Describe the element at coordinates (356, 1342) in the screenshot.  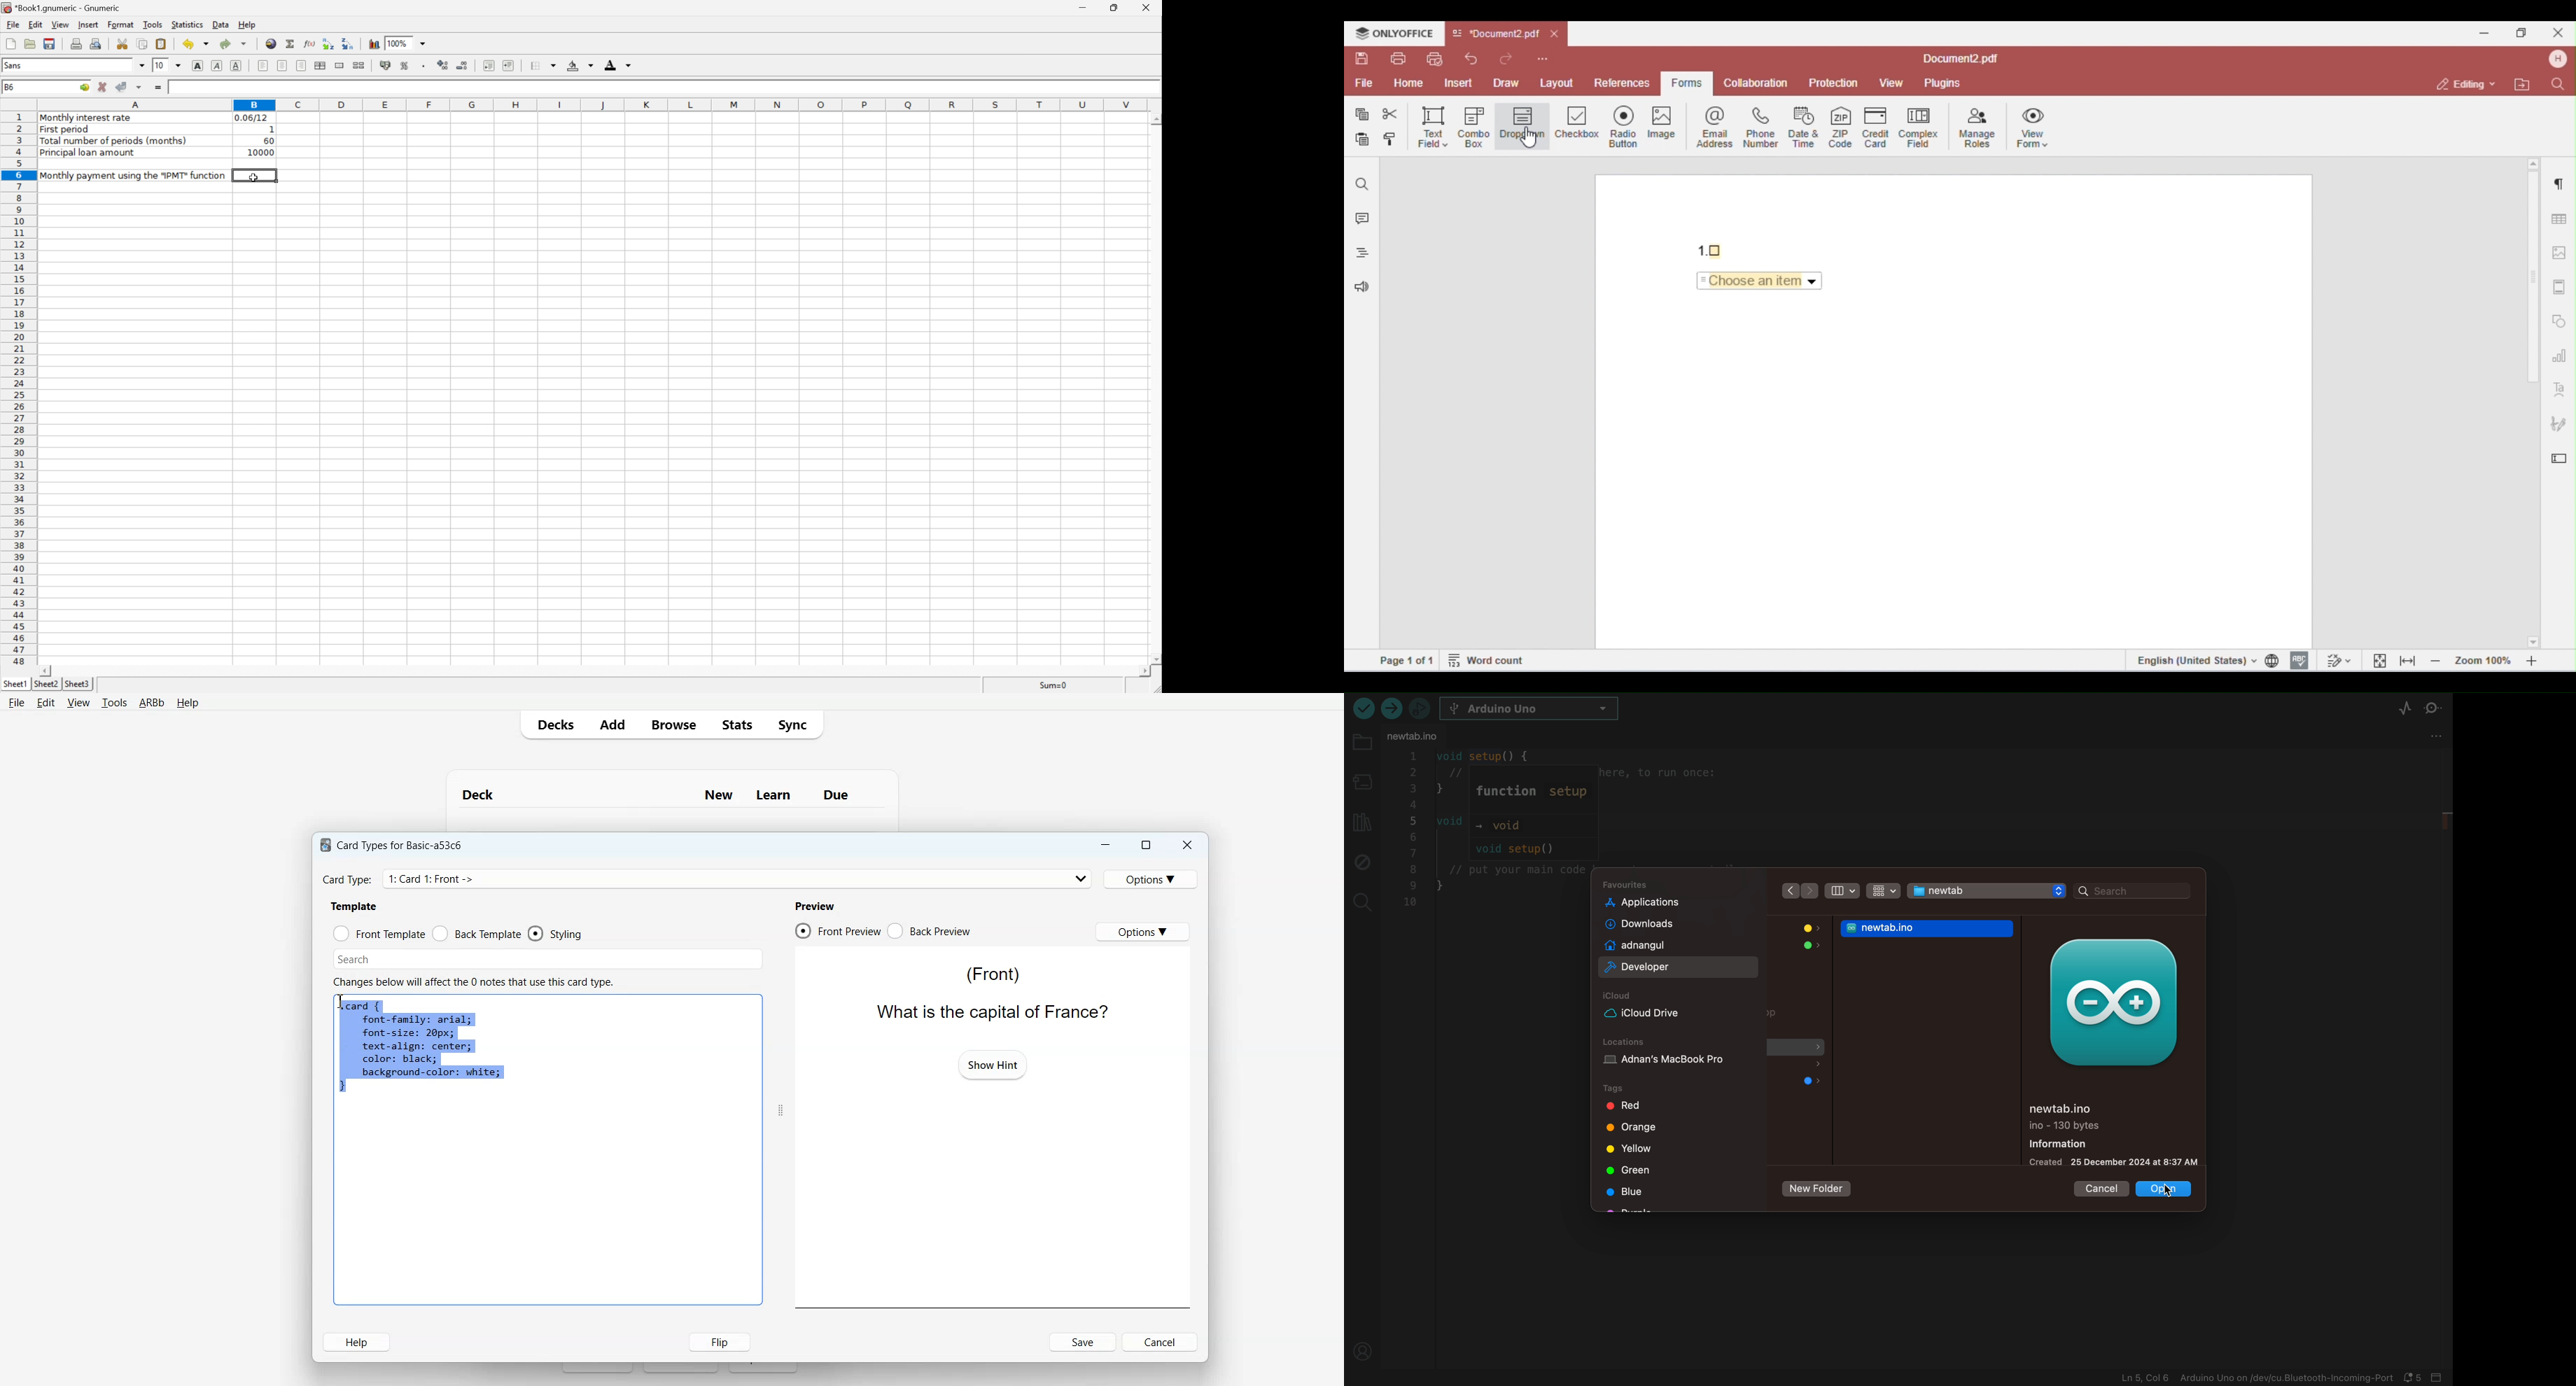
I see `Help` at that location.